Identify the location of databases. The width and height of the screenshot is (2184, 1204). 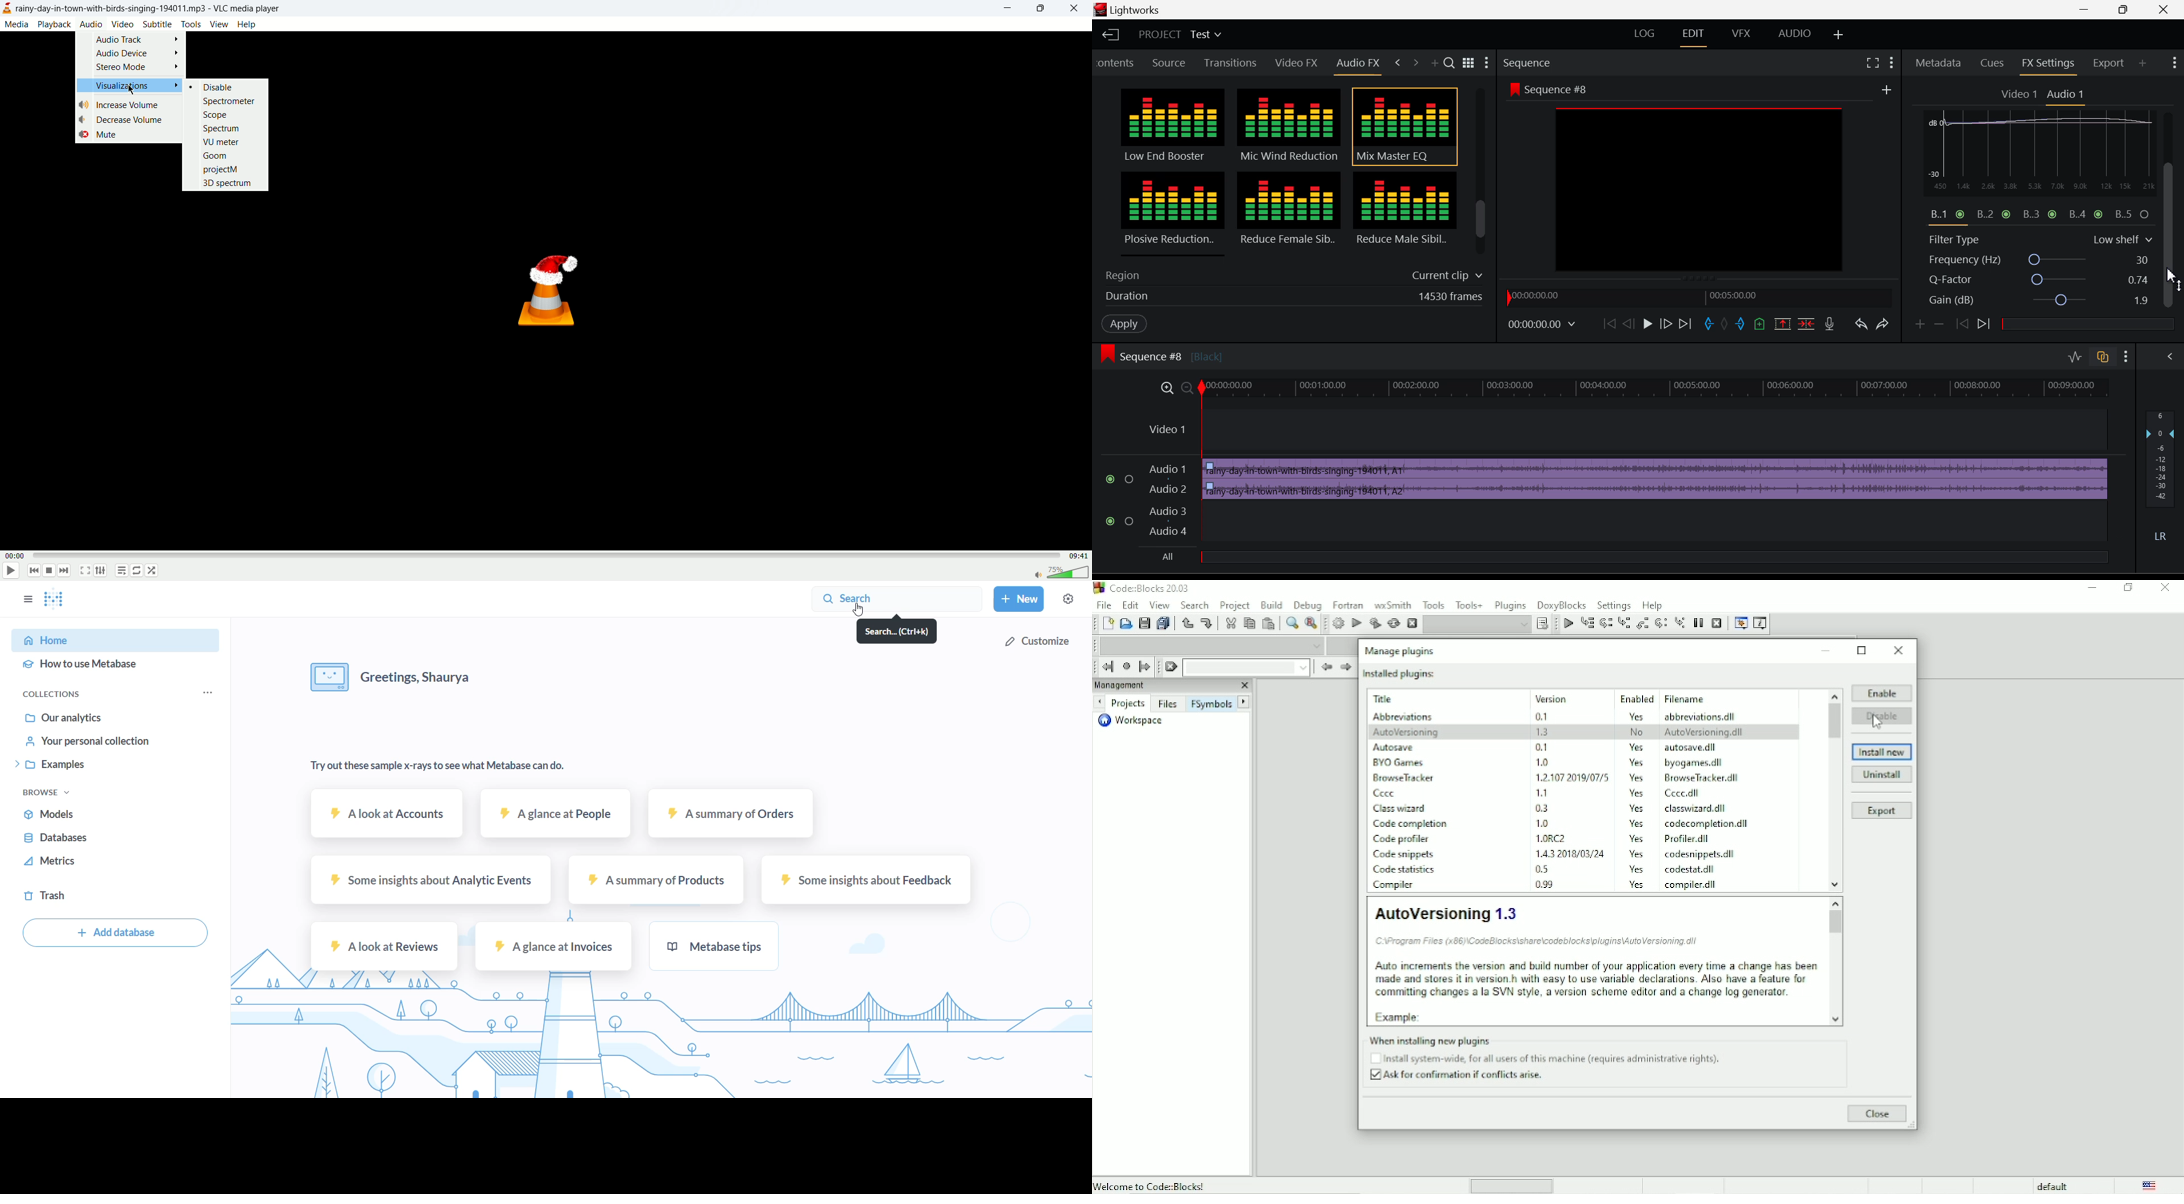
(69, 839).